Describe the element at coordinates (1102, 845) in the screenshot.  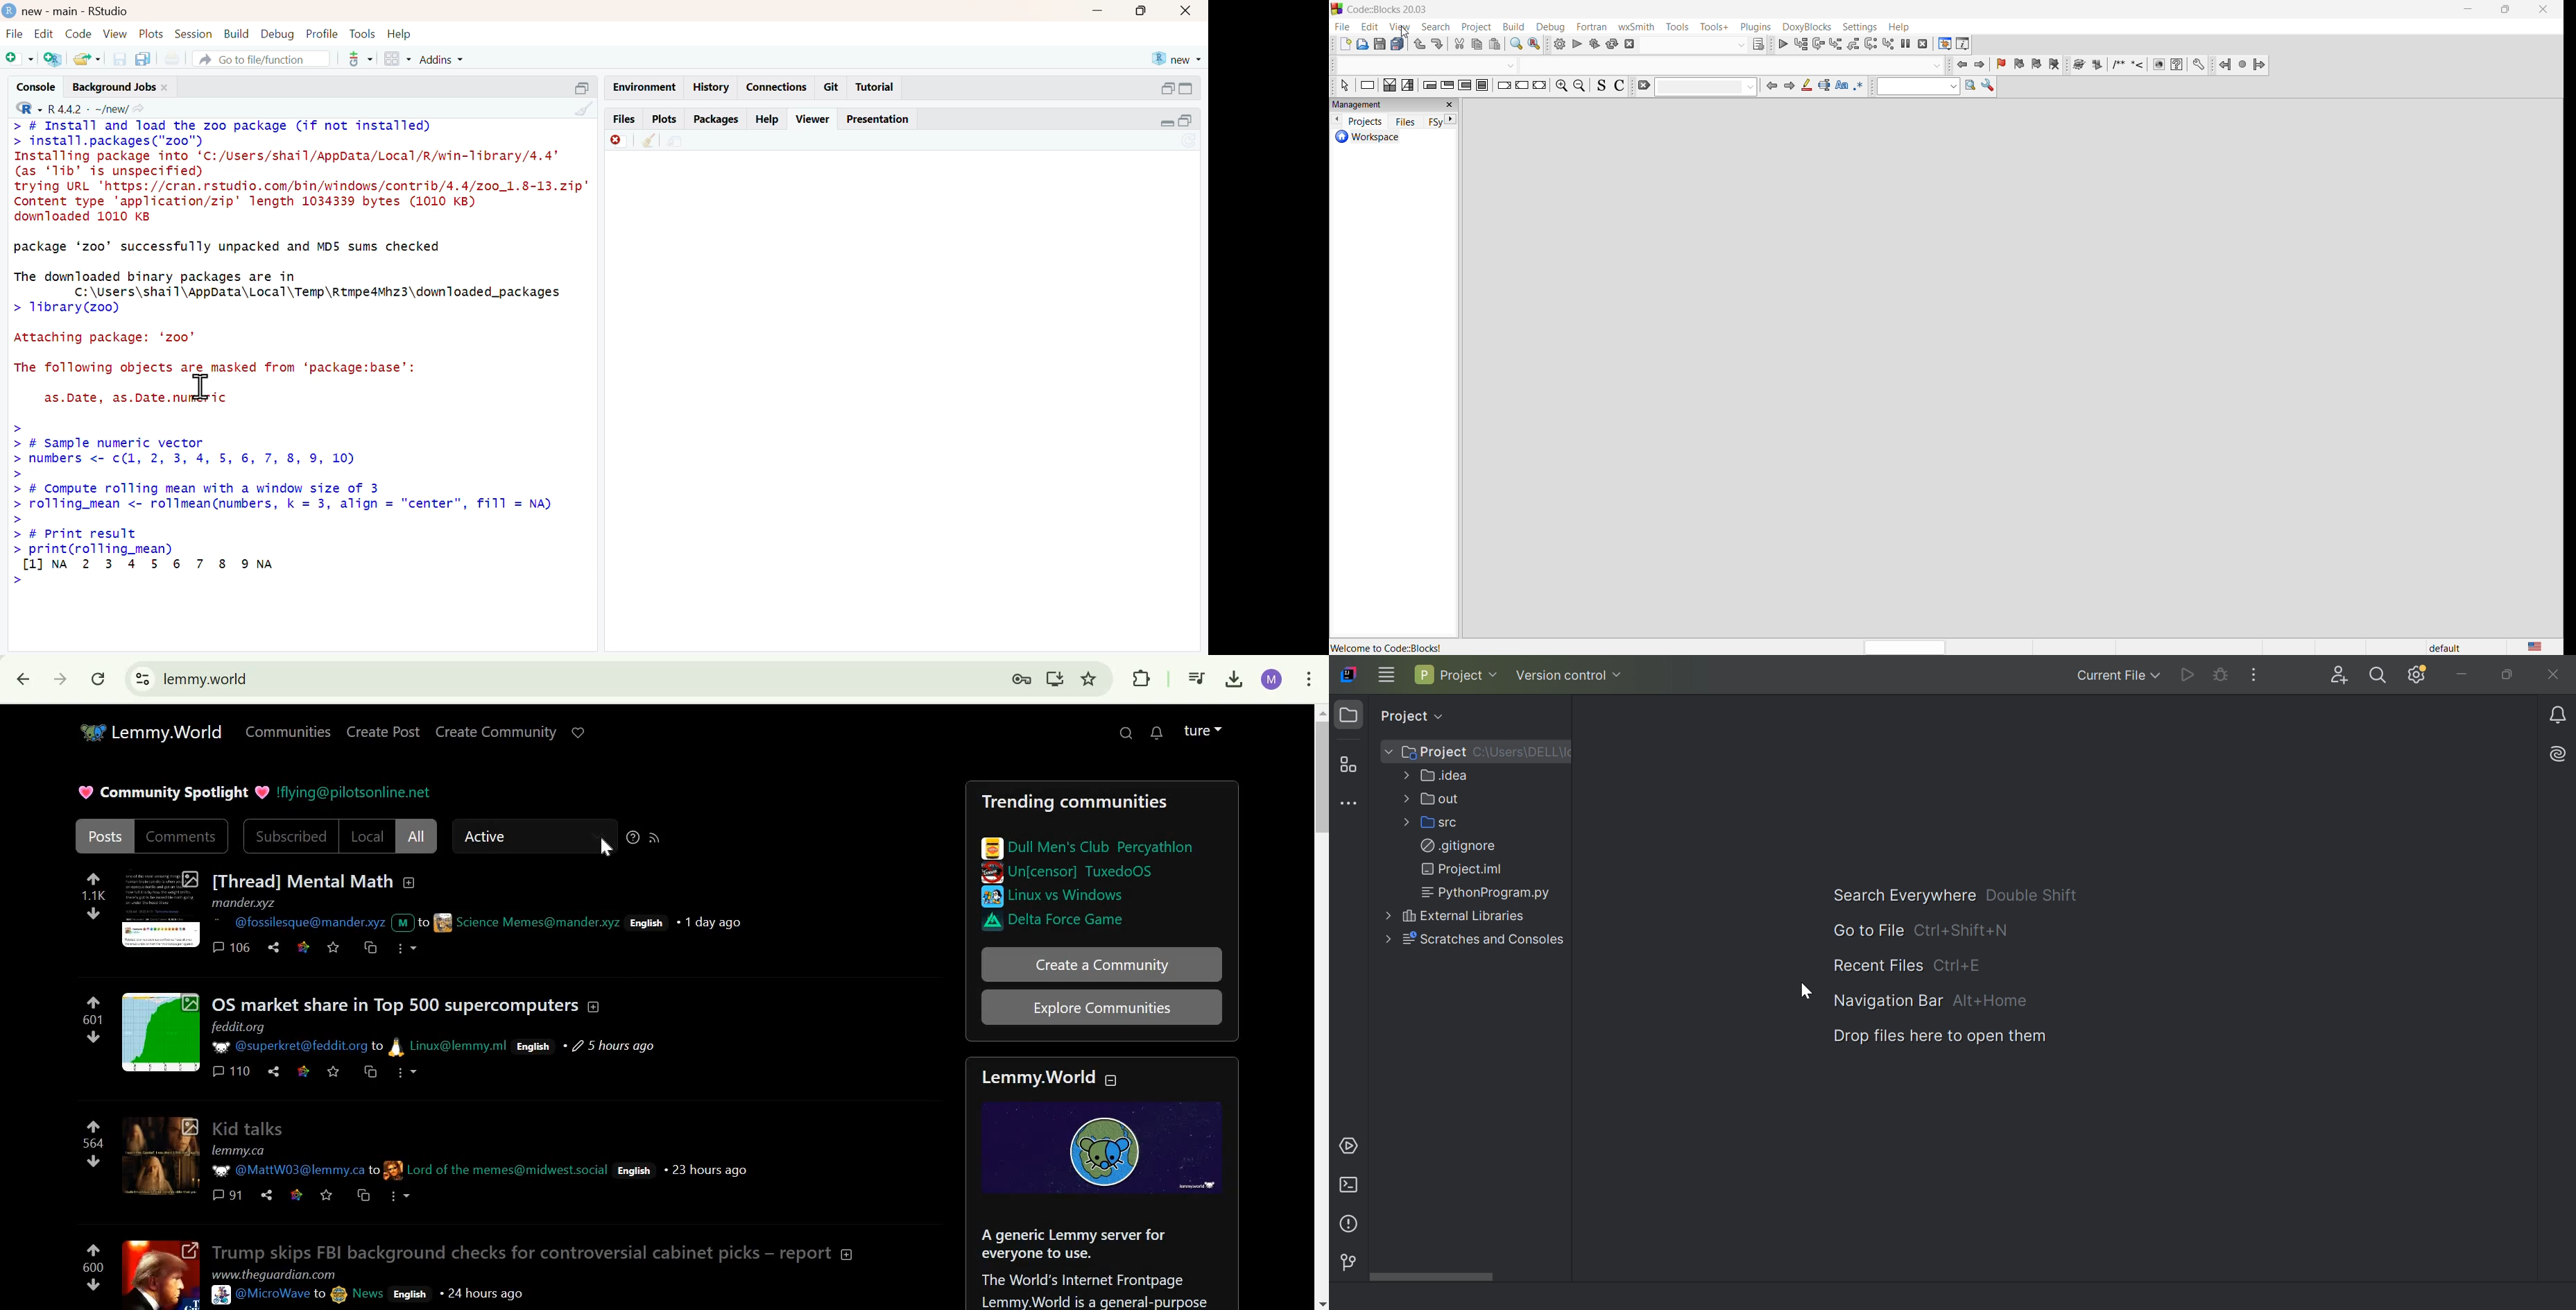
I see `Dull men's club percythlon` at that location.